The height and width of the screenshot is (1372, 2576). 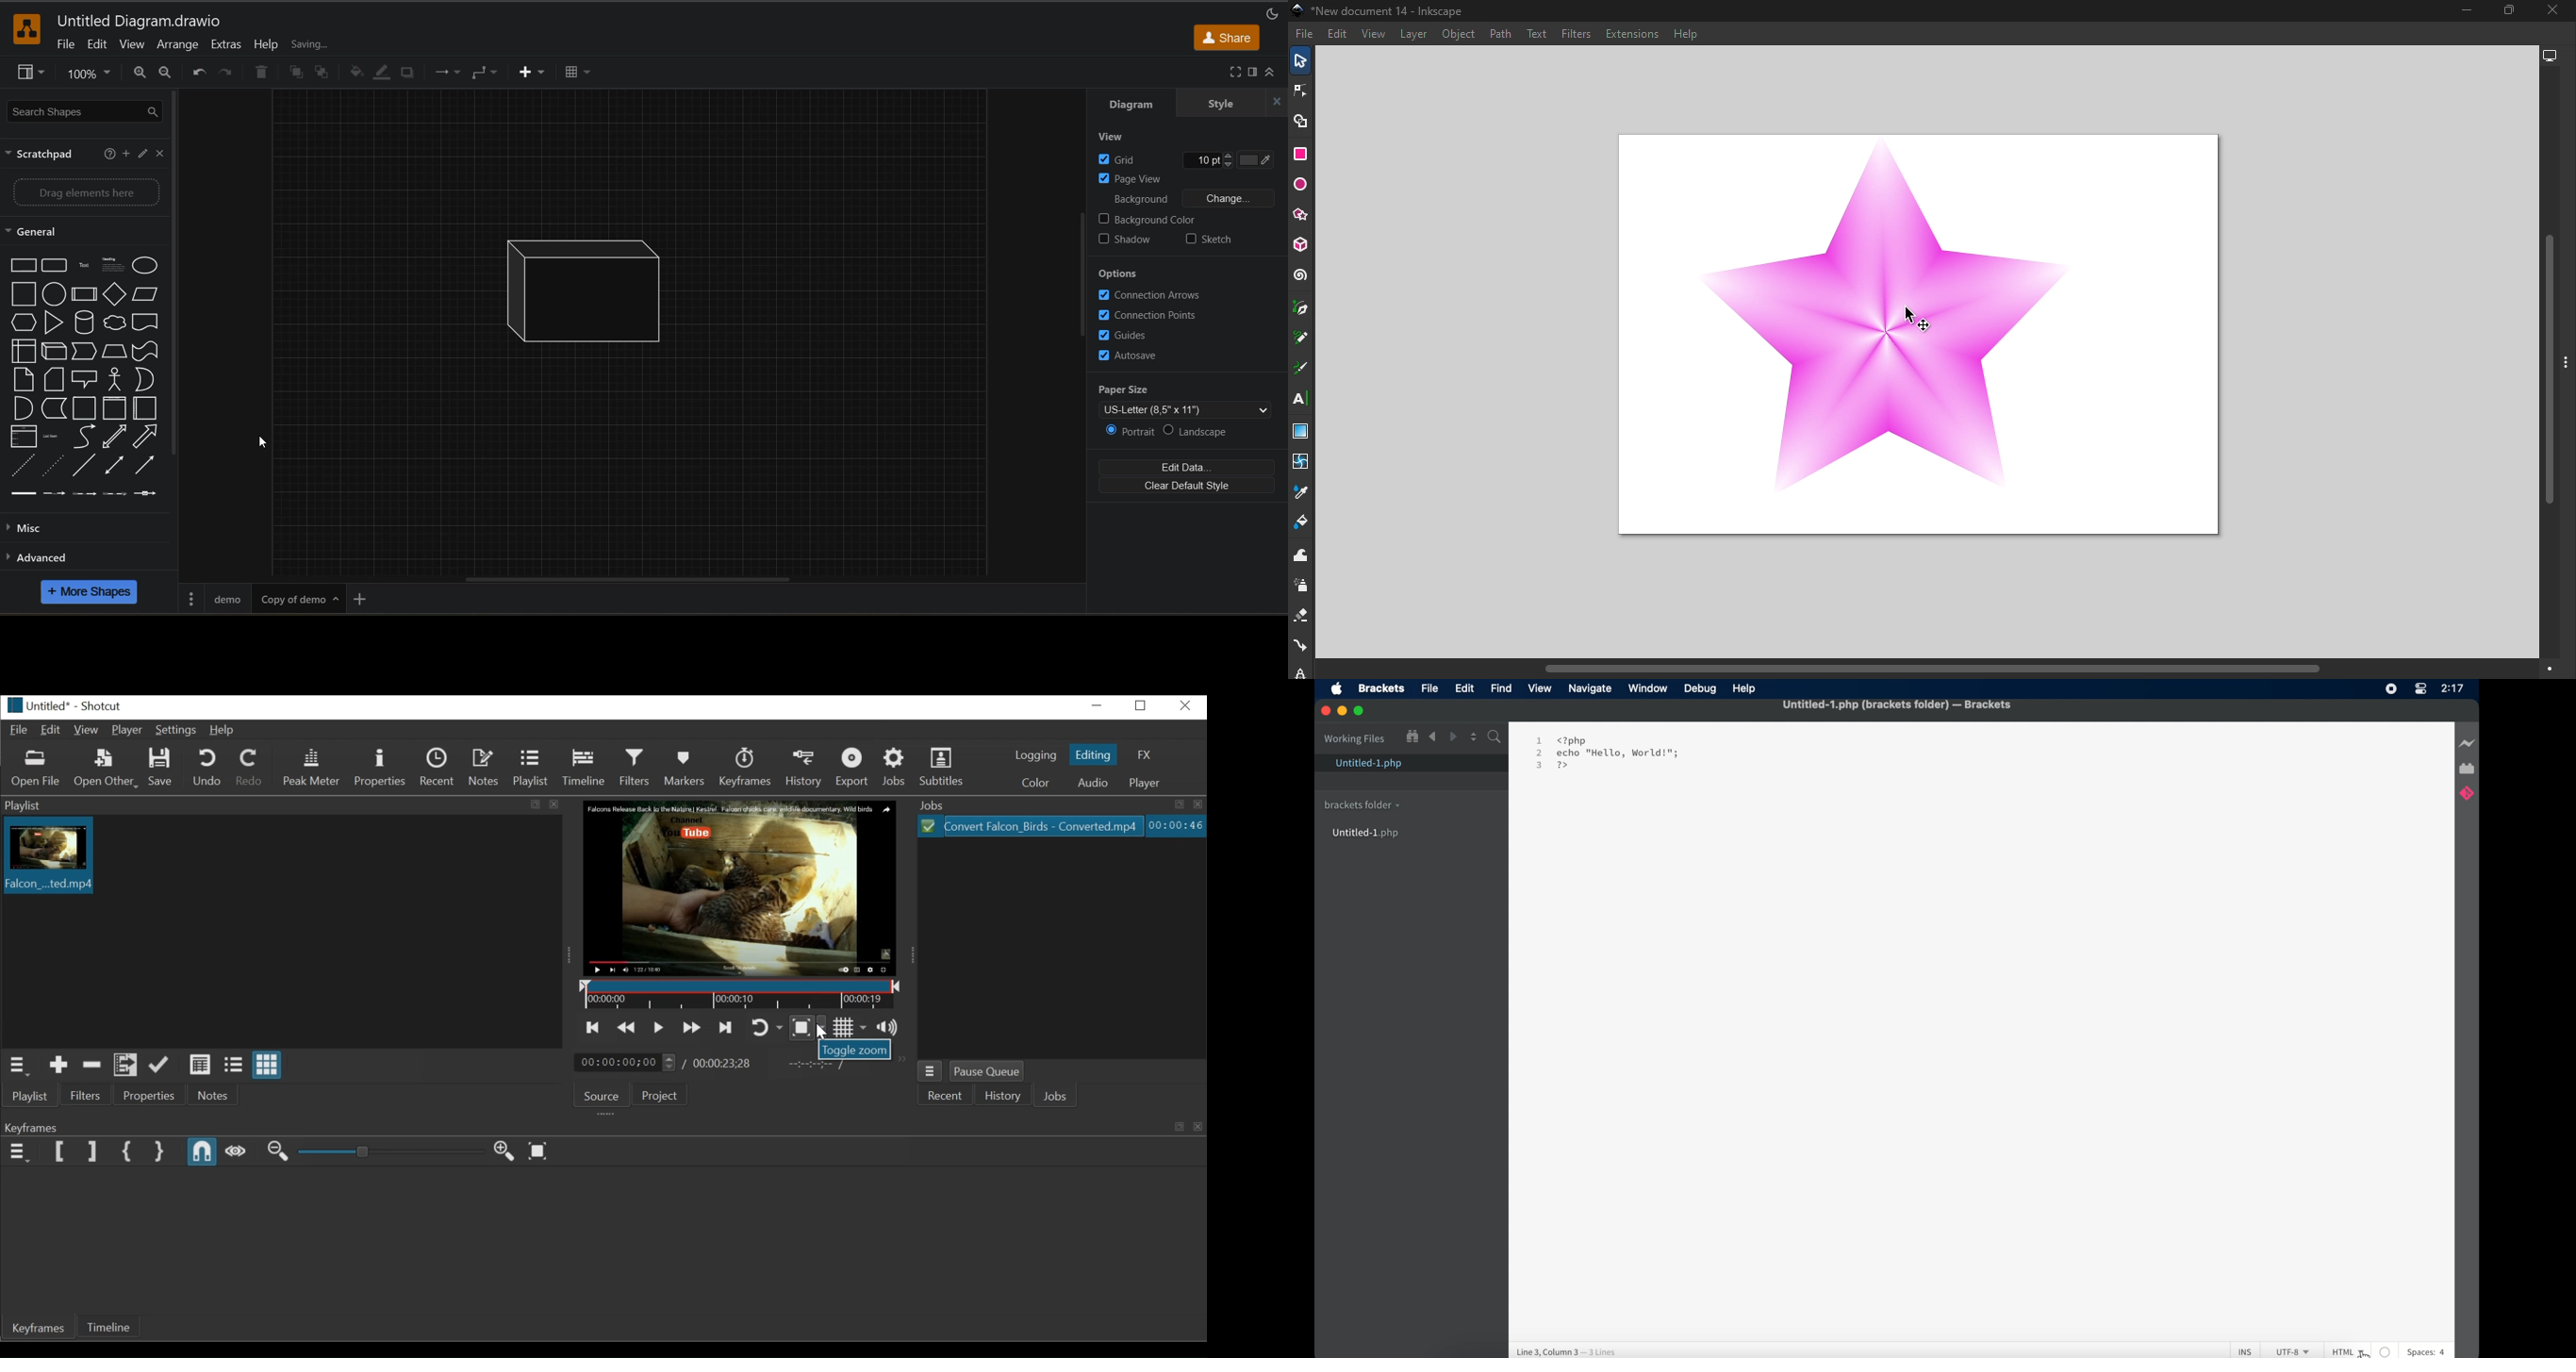 What do you see at coordinates (1744, 688) in the screenshot?
I see `help` at bounding box center [1744, 688].